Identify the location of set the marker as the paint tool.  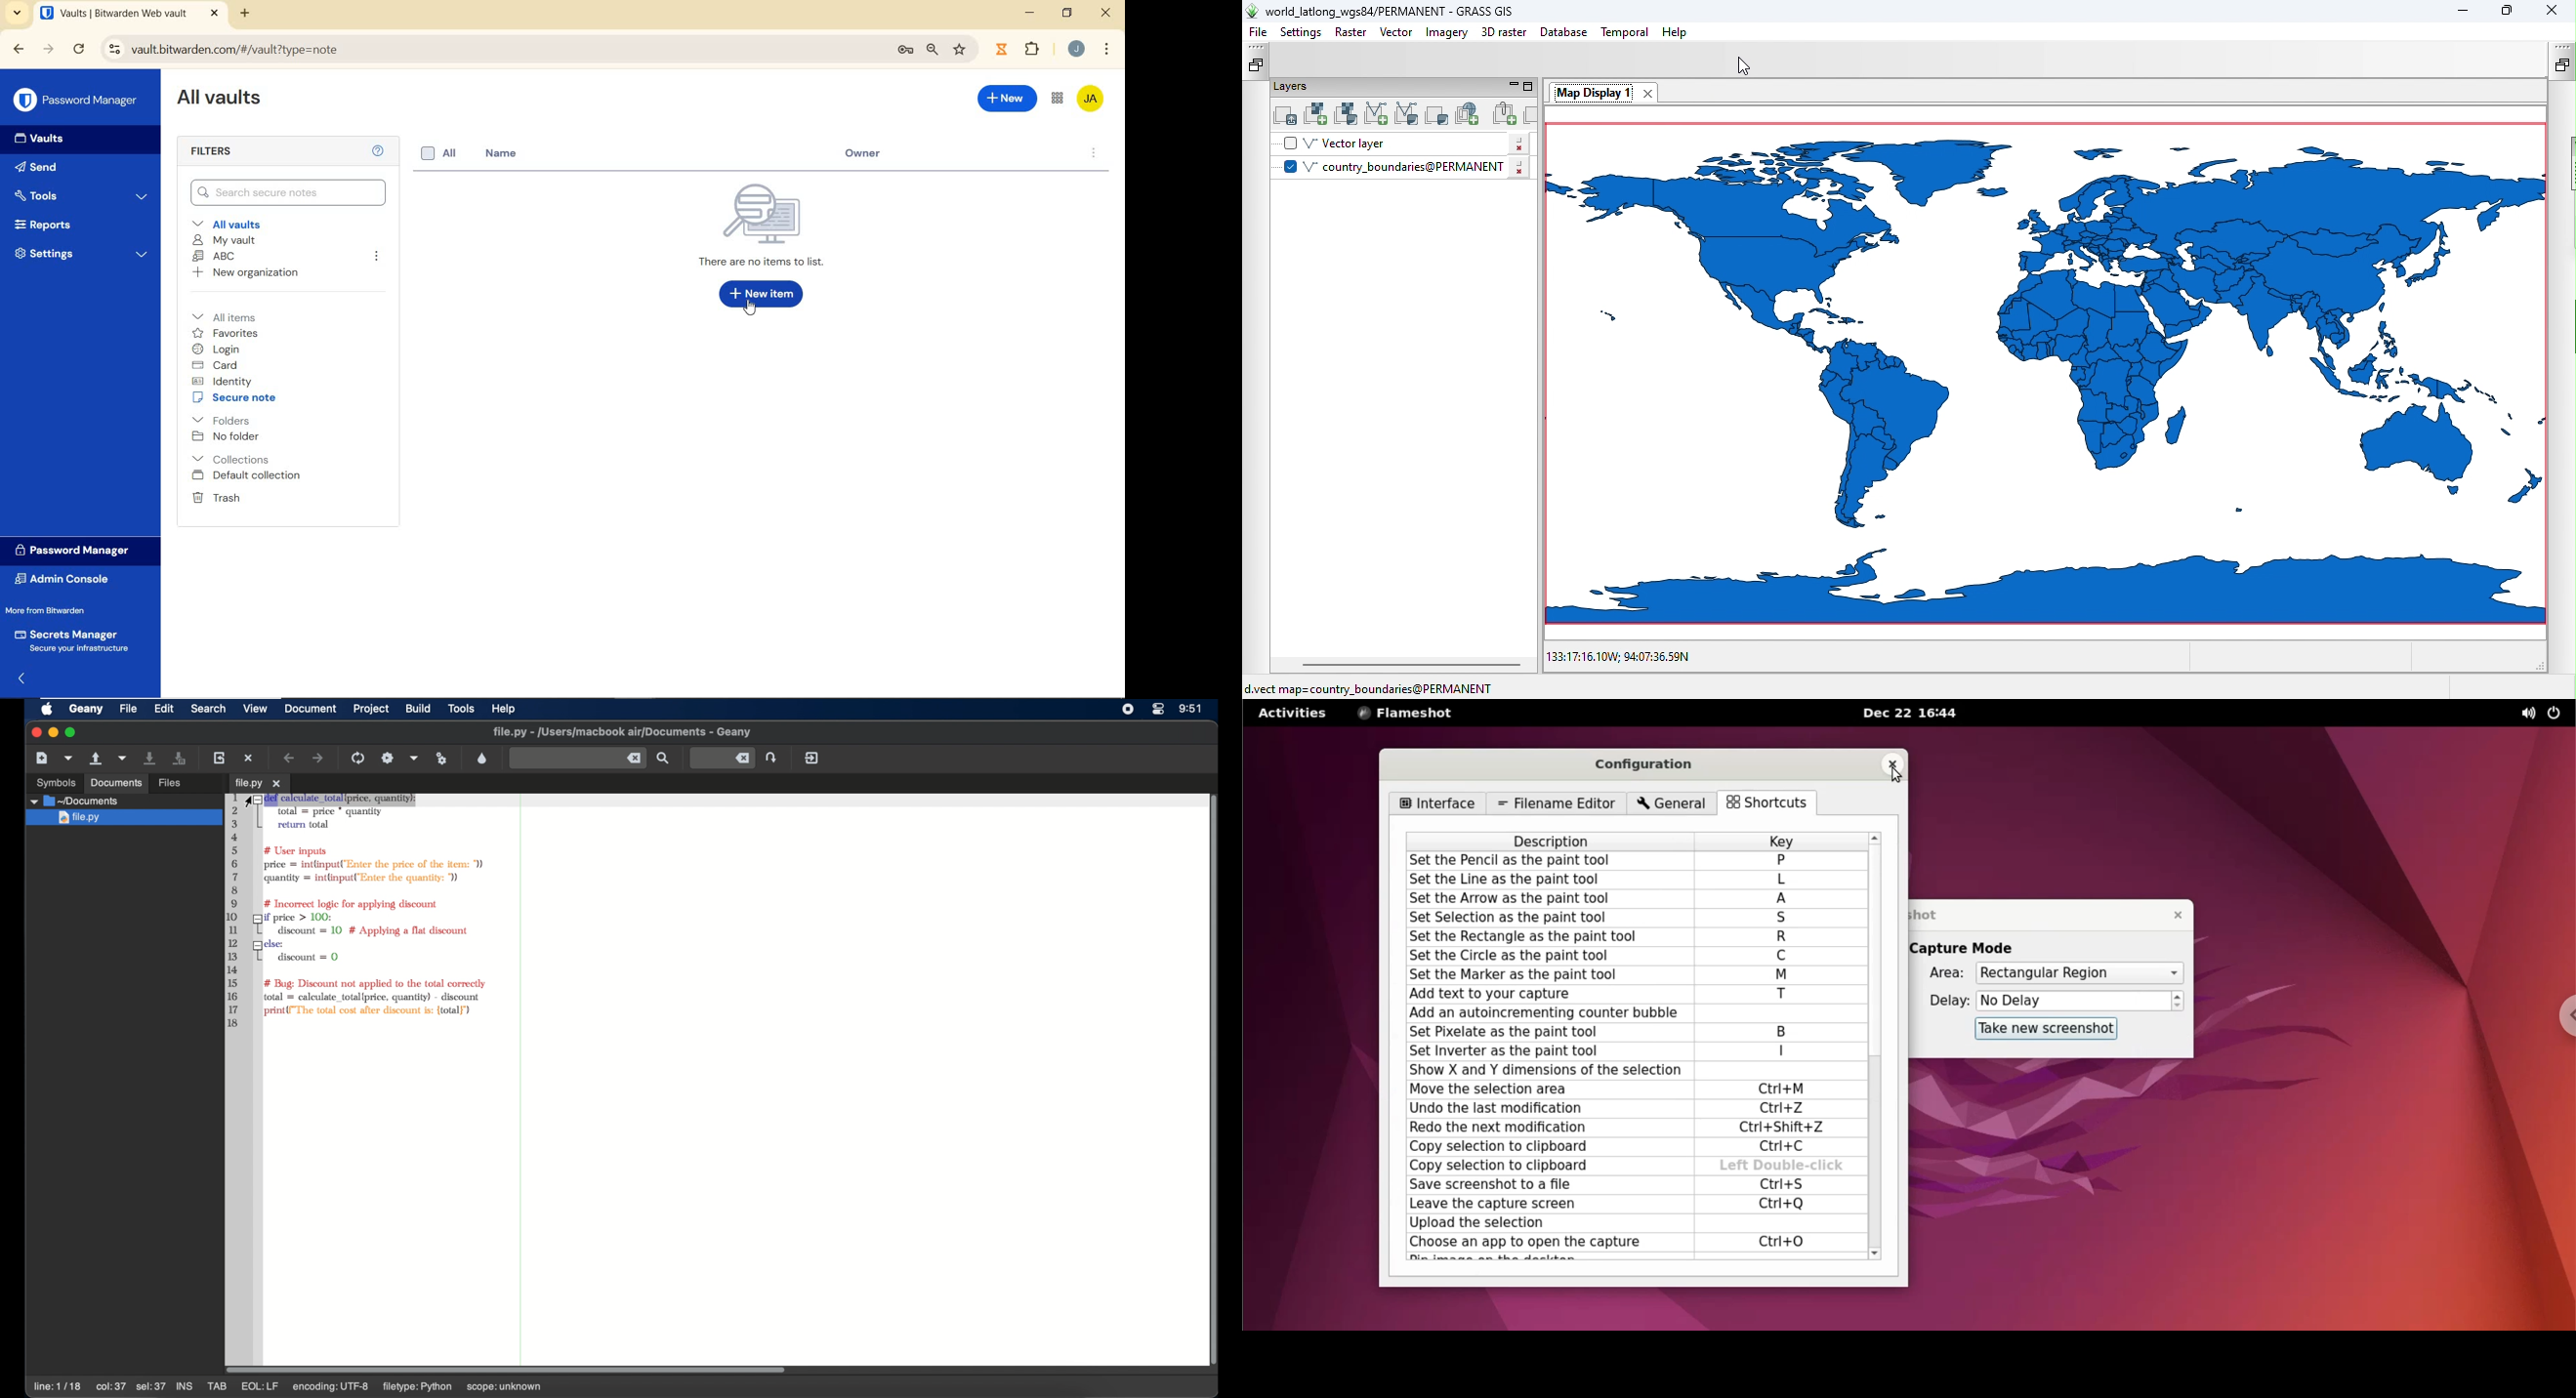
(1548, 975).